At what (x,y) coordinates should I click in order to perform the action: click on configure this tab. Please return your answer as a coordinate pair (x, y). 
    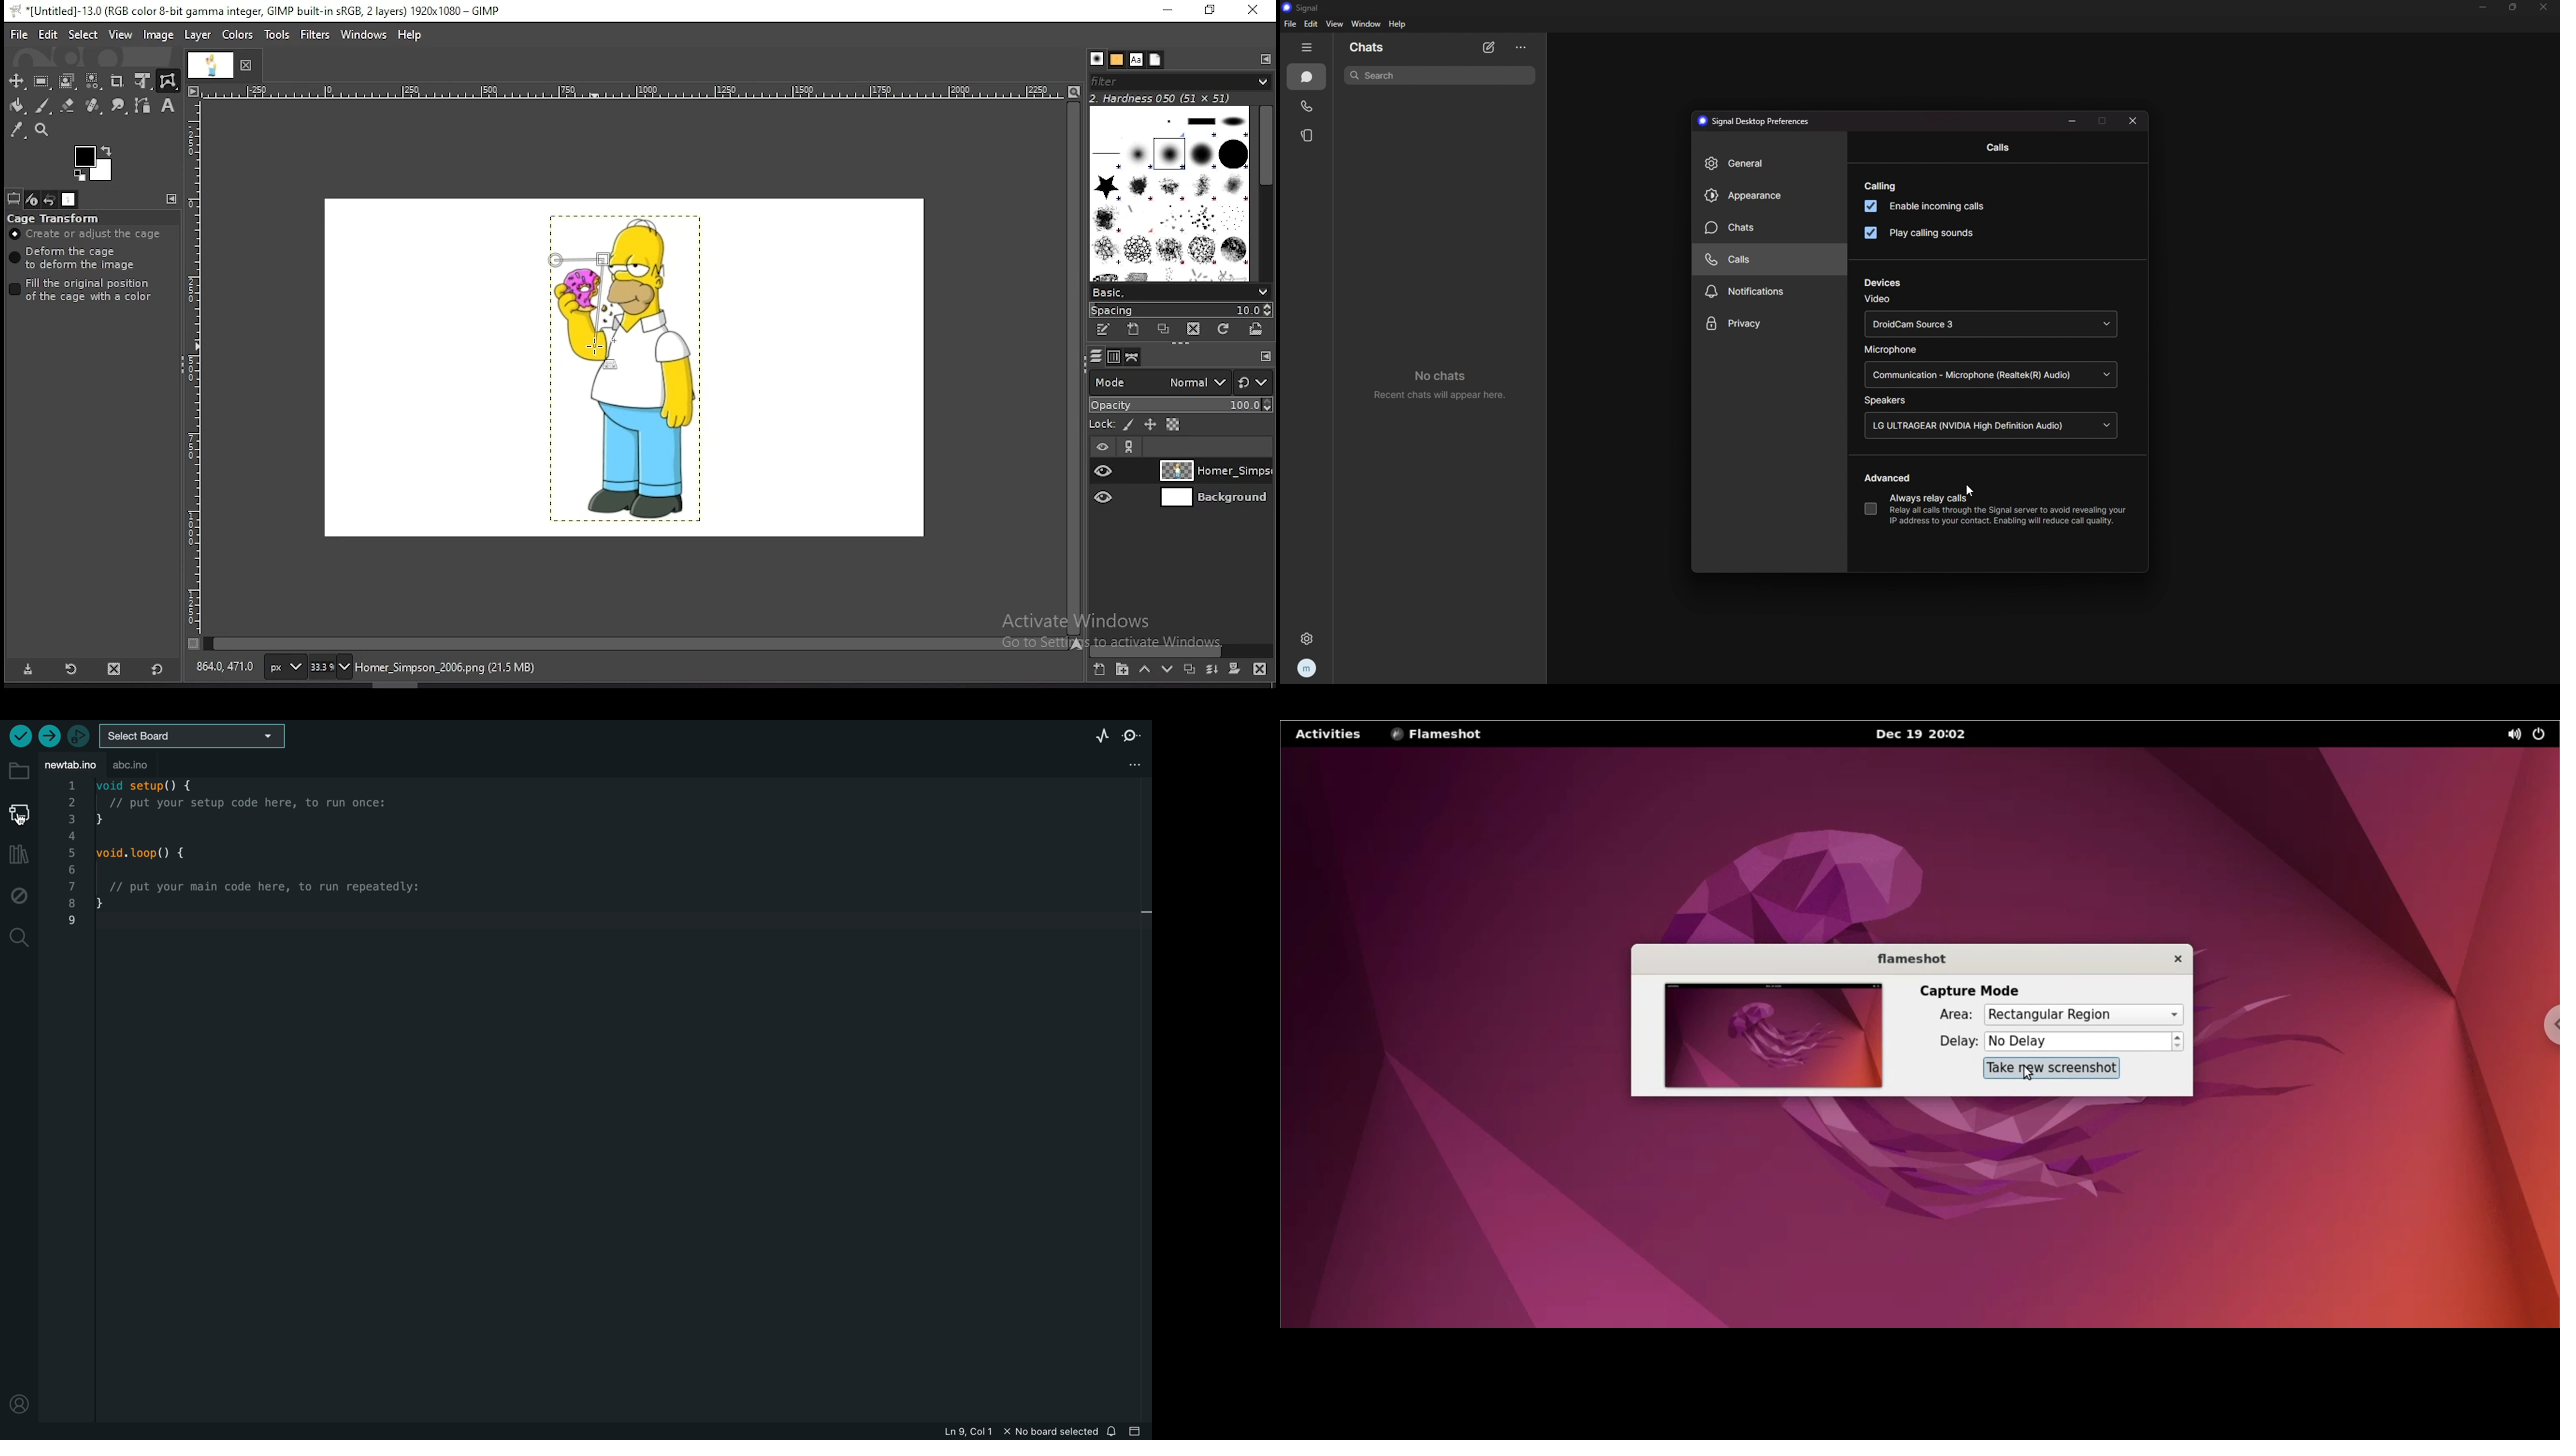
    Looking at the image, I should click on (171, 198).